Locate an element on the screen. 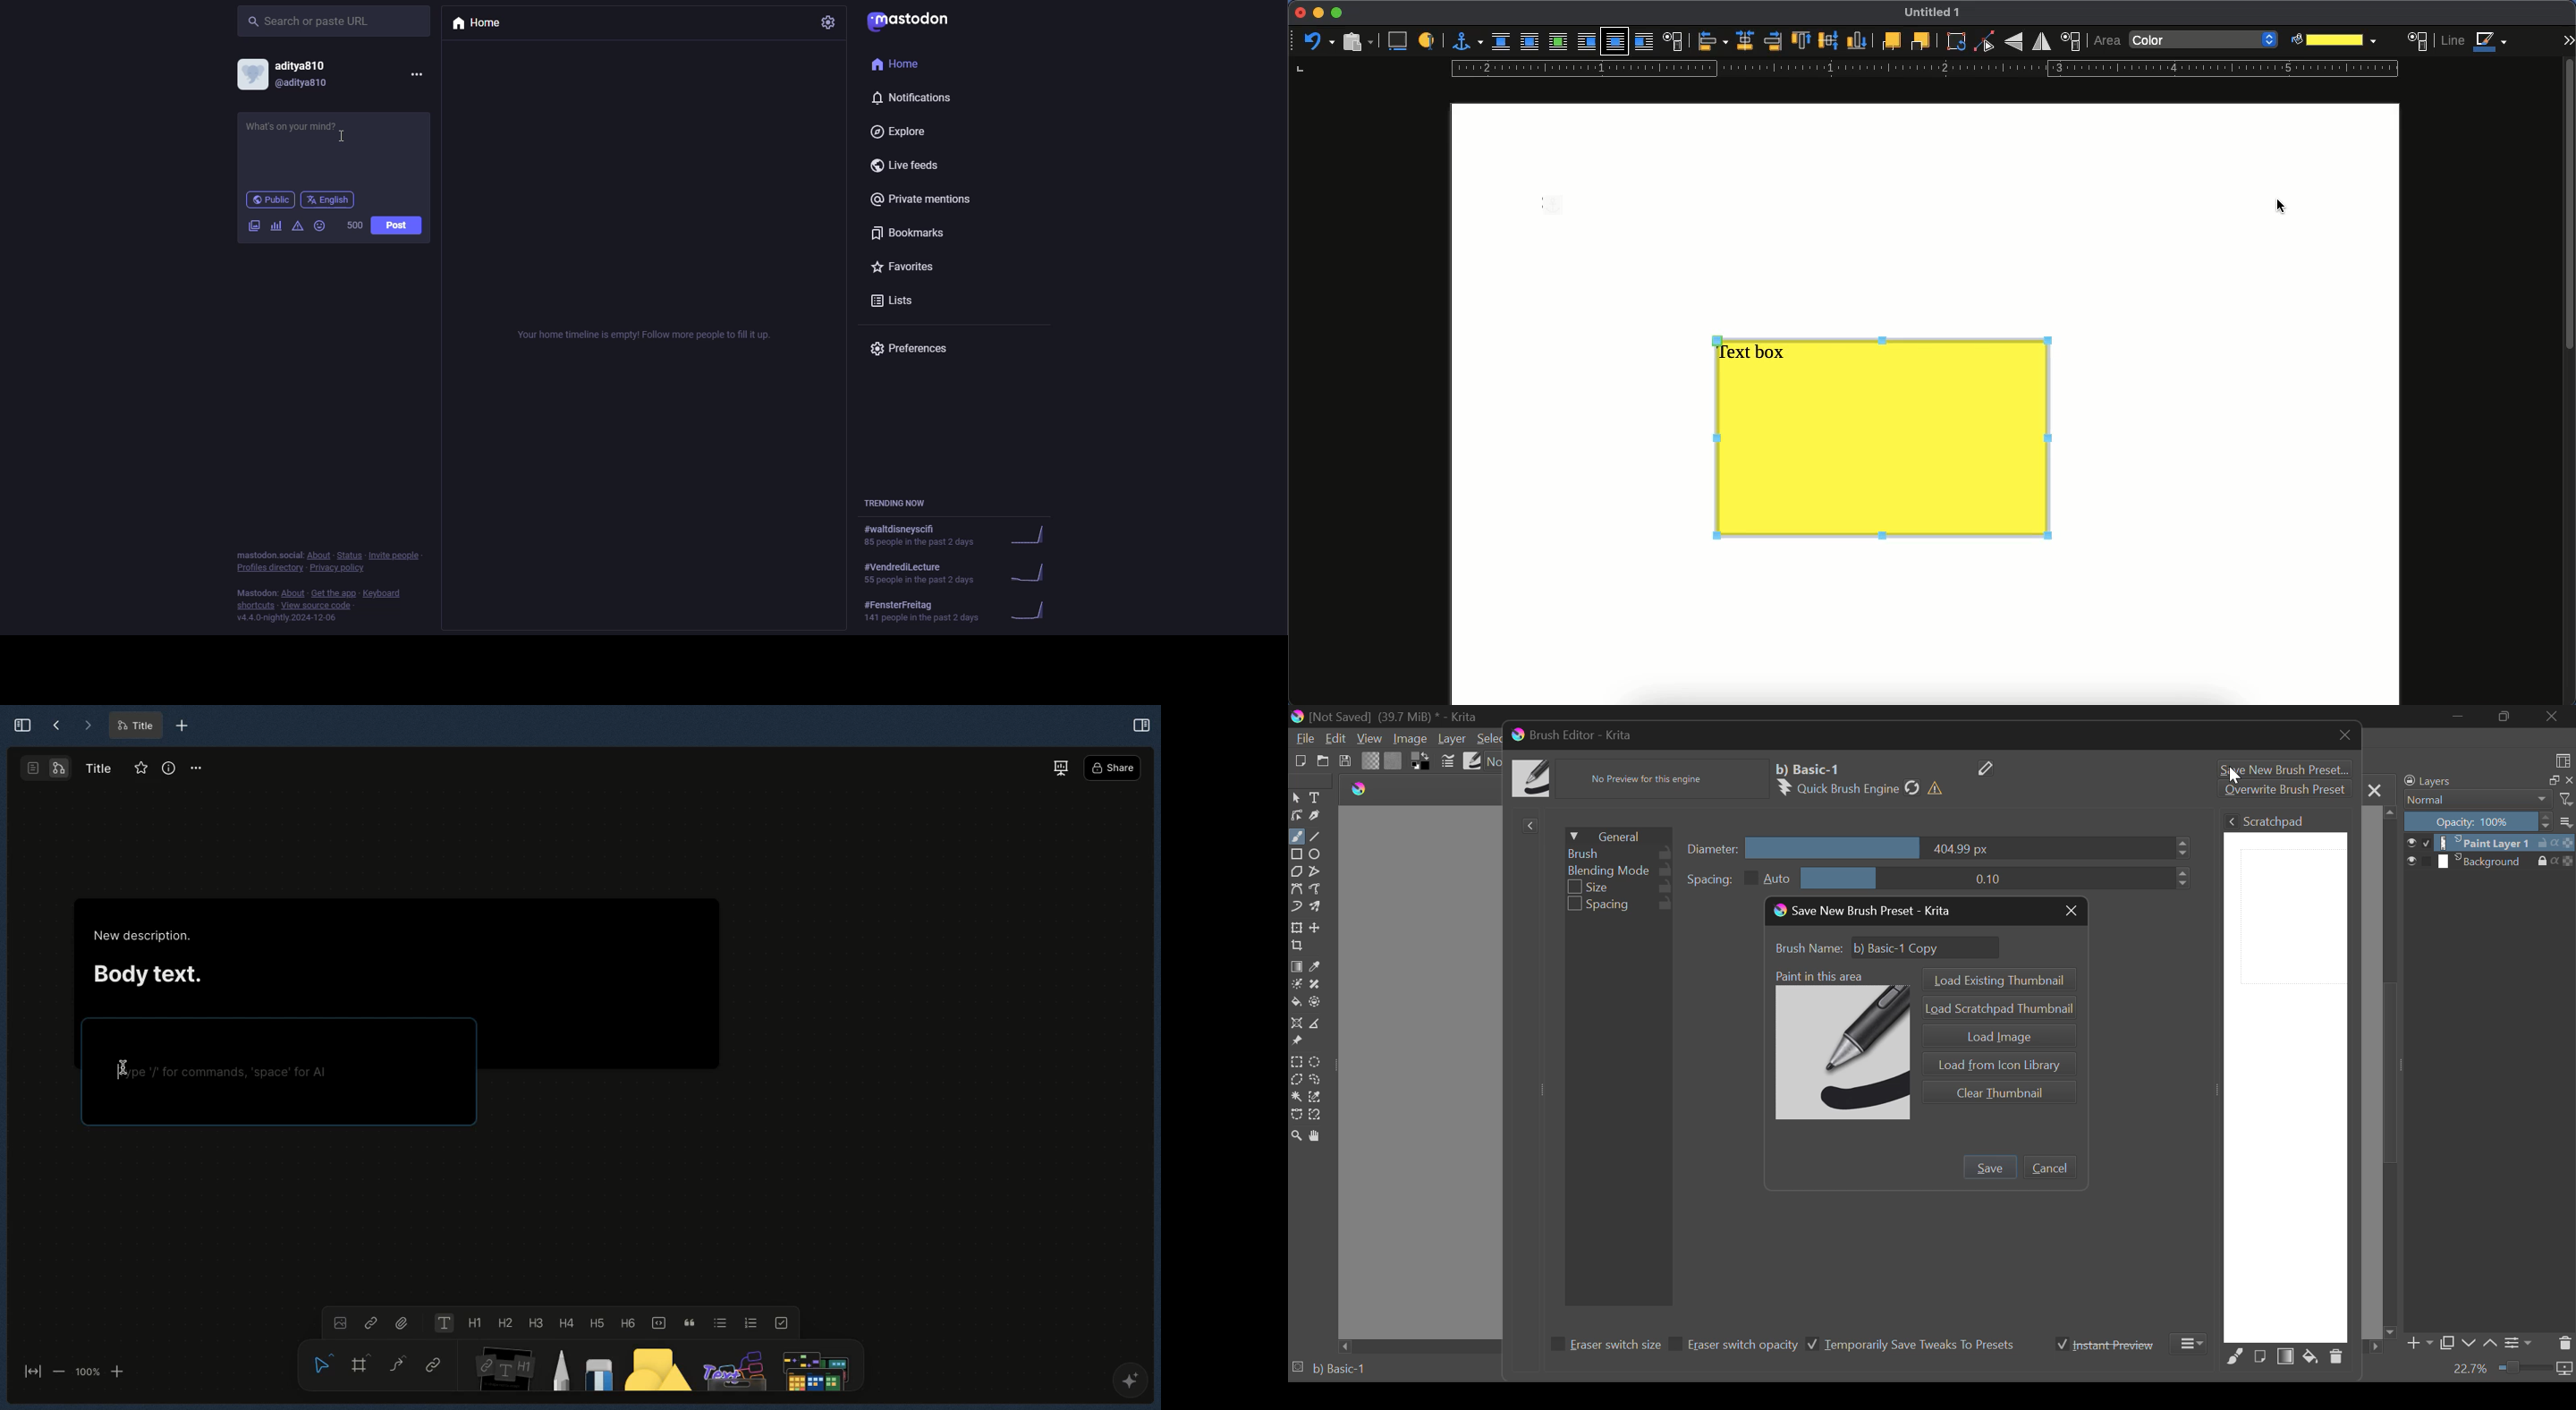 The image size is (2576, 1428). bottom is located at coordinates (1858, 41).